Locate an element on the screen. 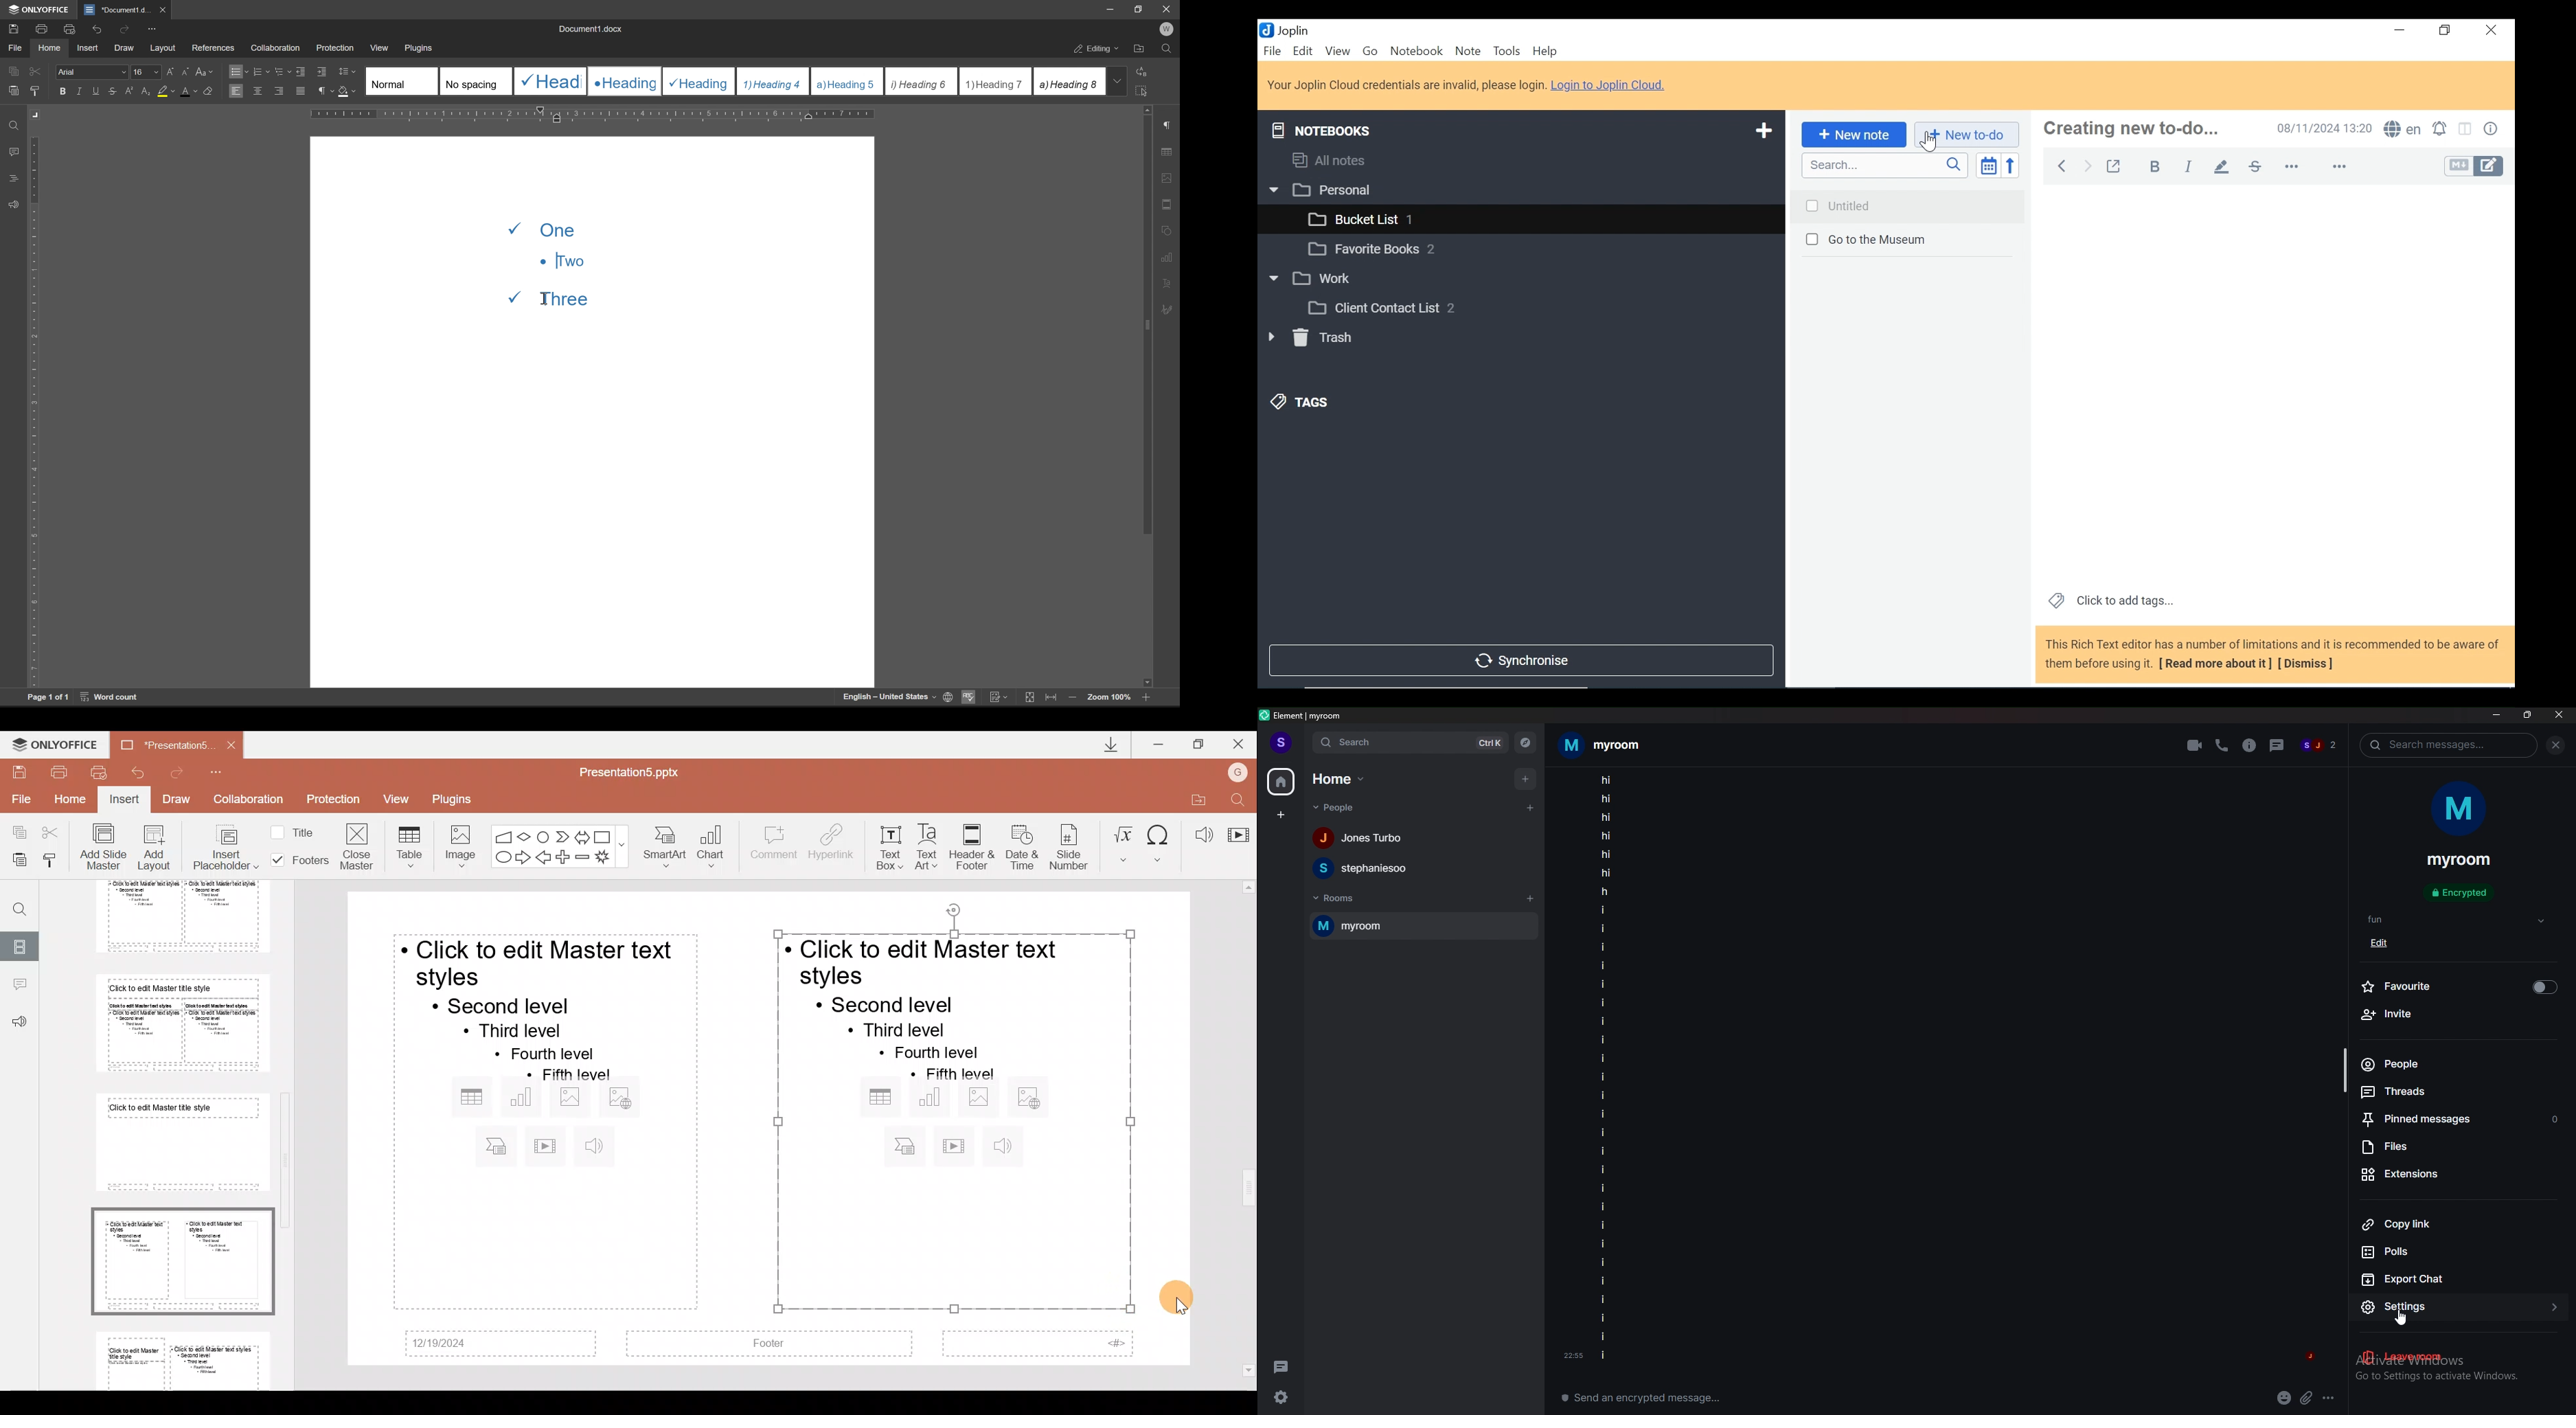  Save is located at coordinates (20, 770).